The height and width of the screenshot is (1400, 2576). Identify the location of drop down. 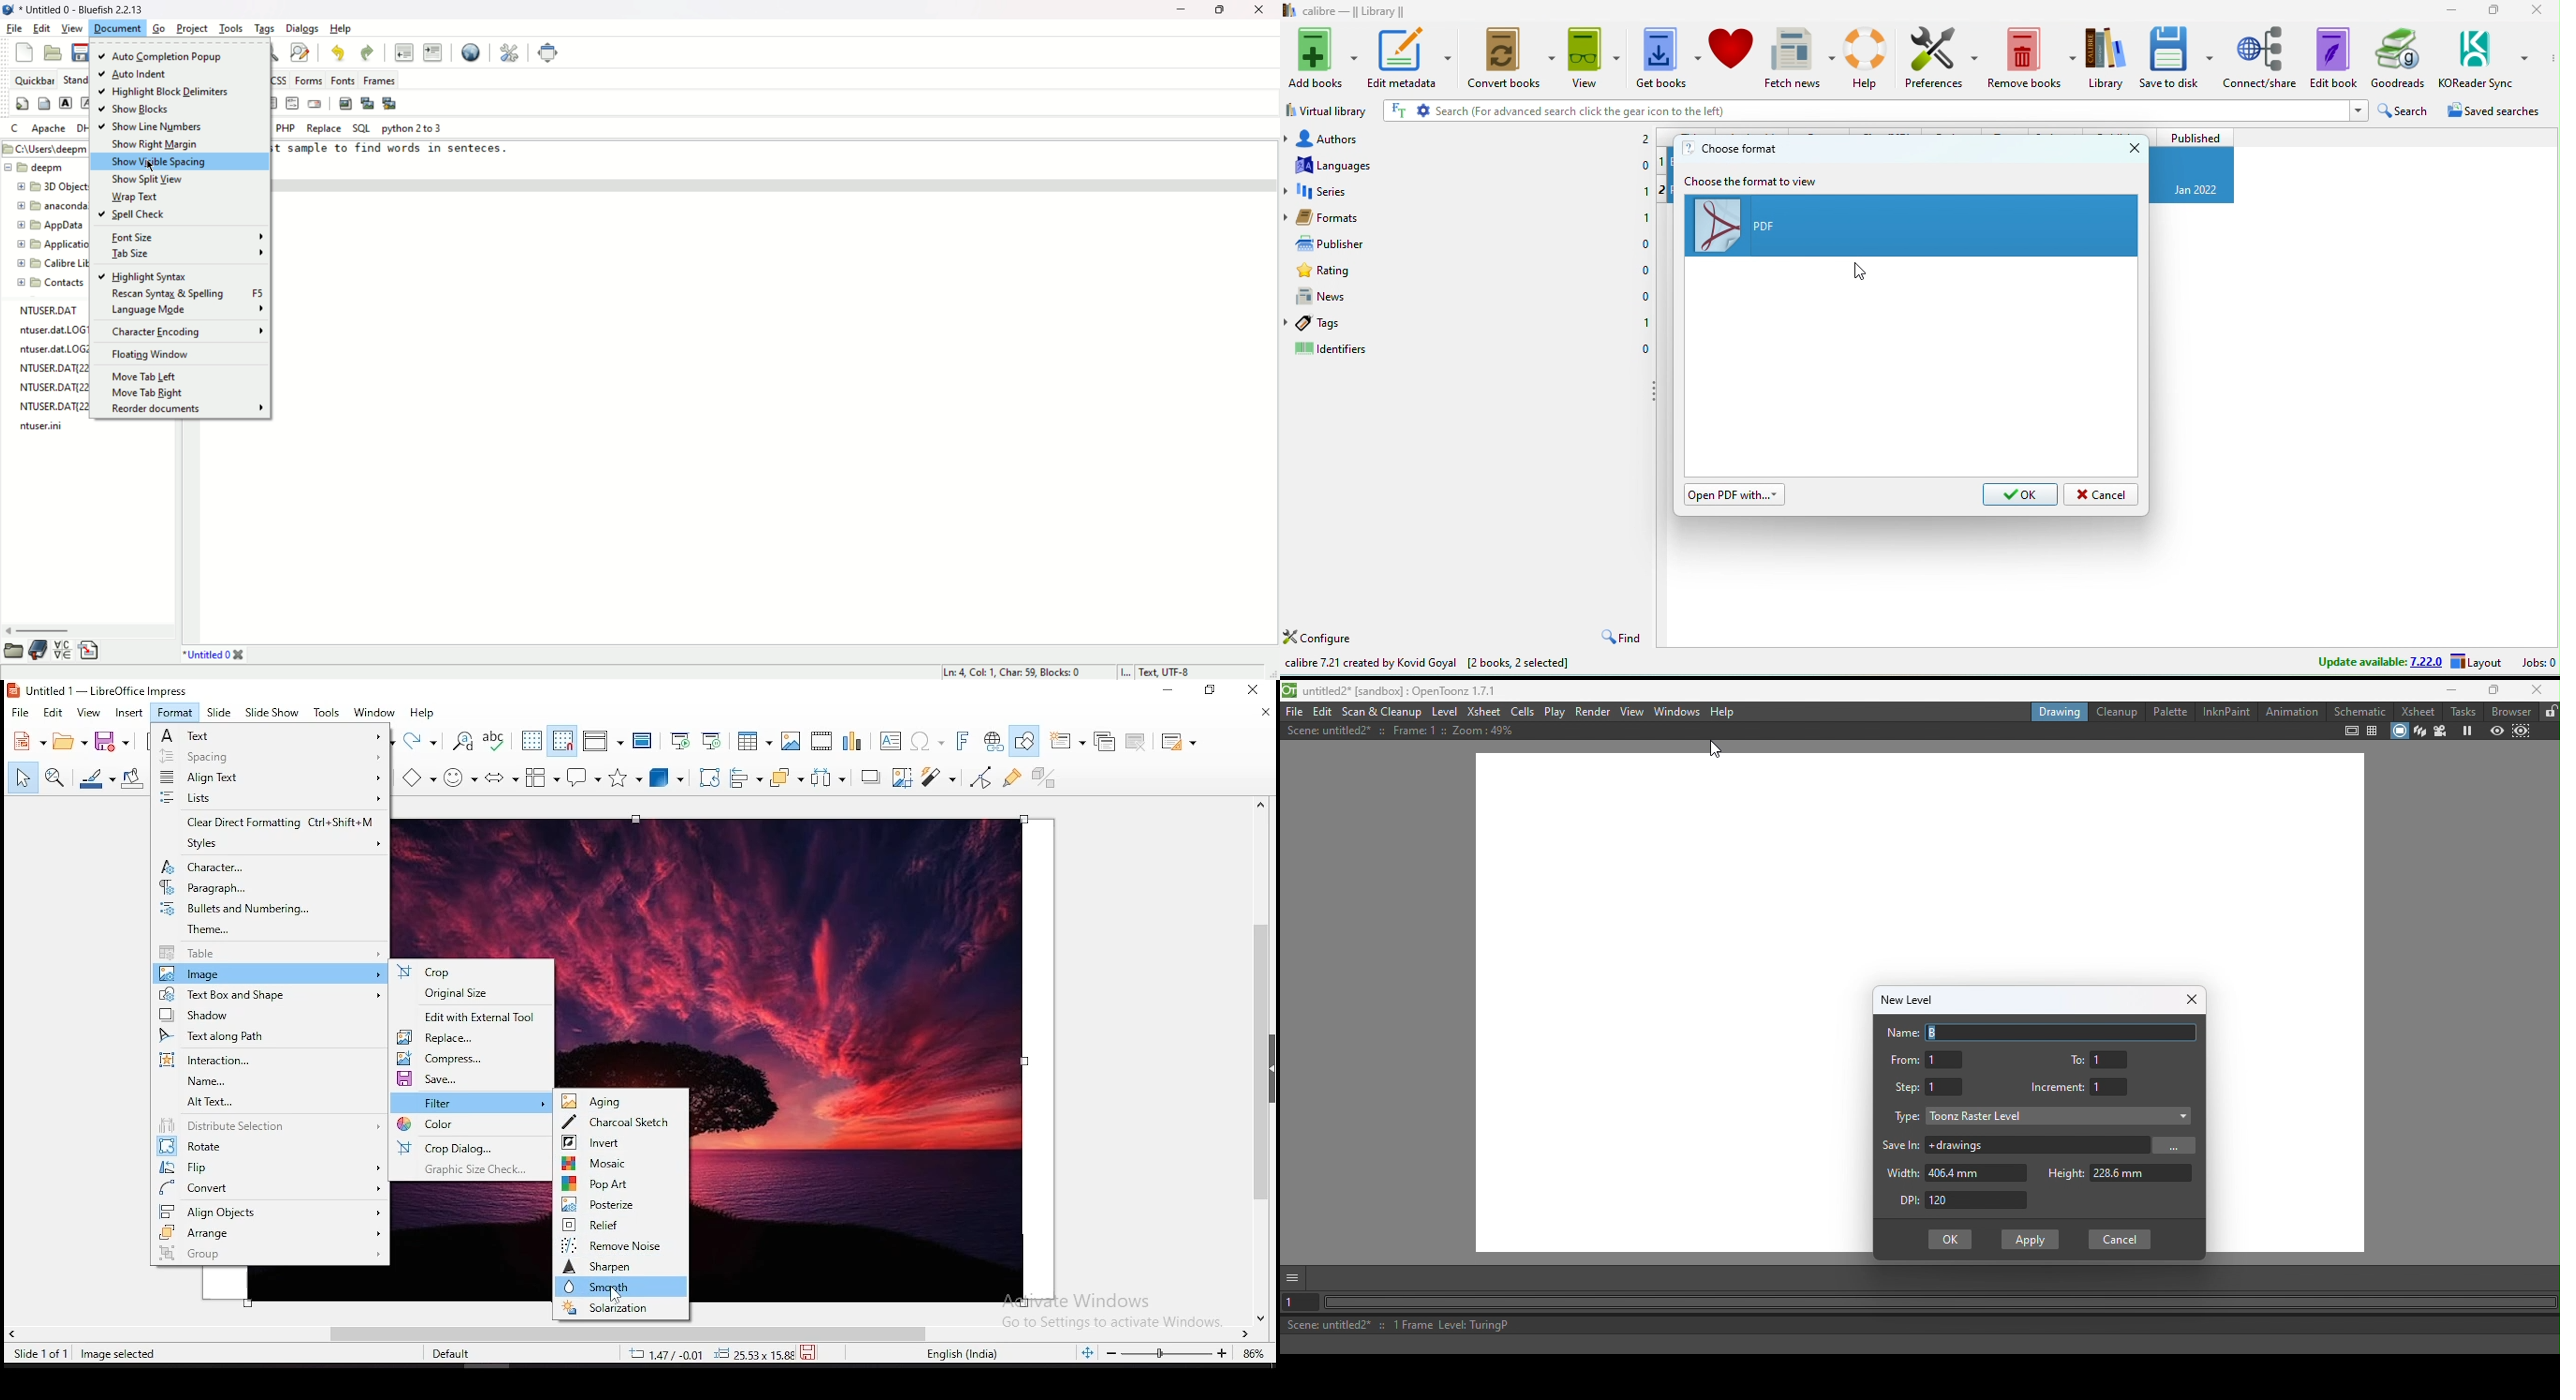
(1288, 322).